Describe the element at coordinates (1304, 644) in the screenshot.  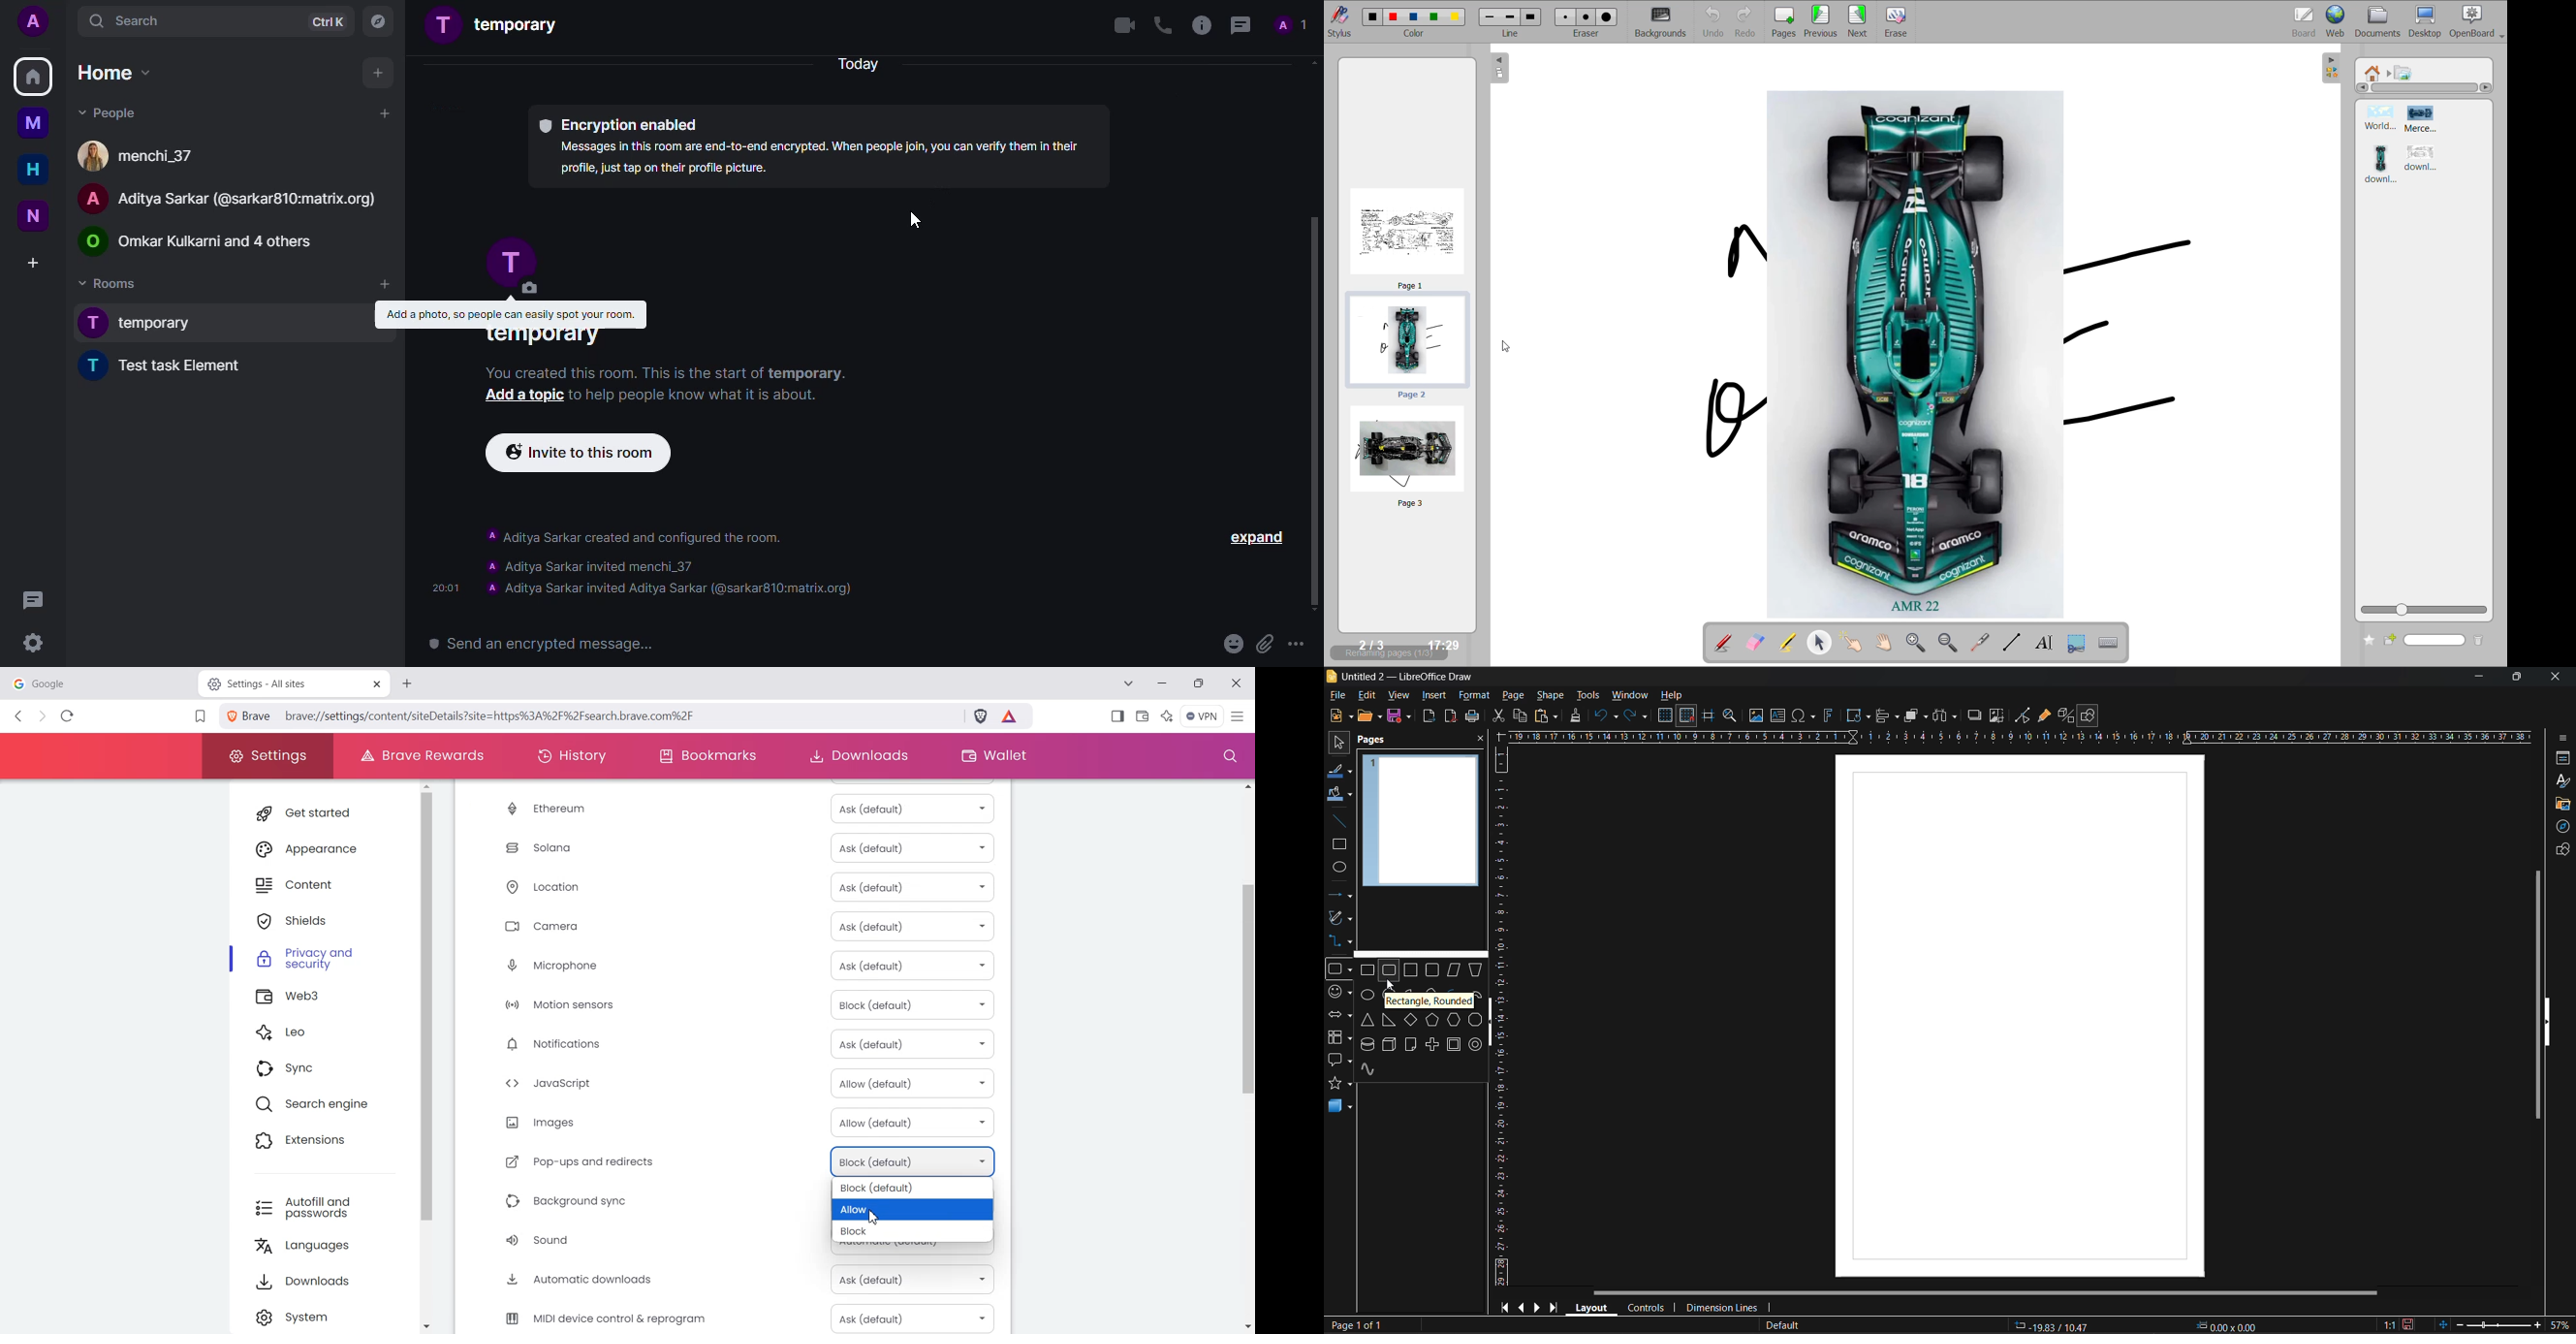
I see `more` at that location.